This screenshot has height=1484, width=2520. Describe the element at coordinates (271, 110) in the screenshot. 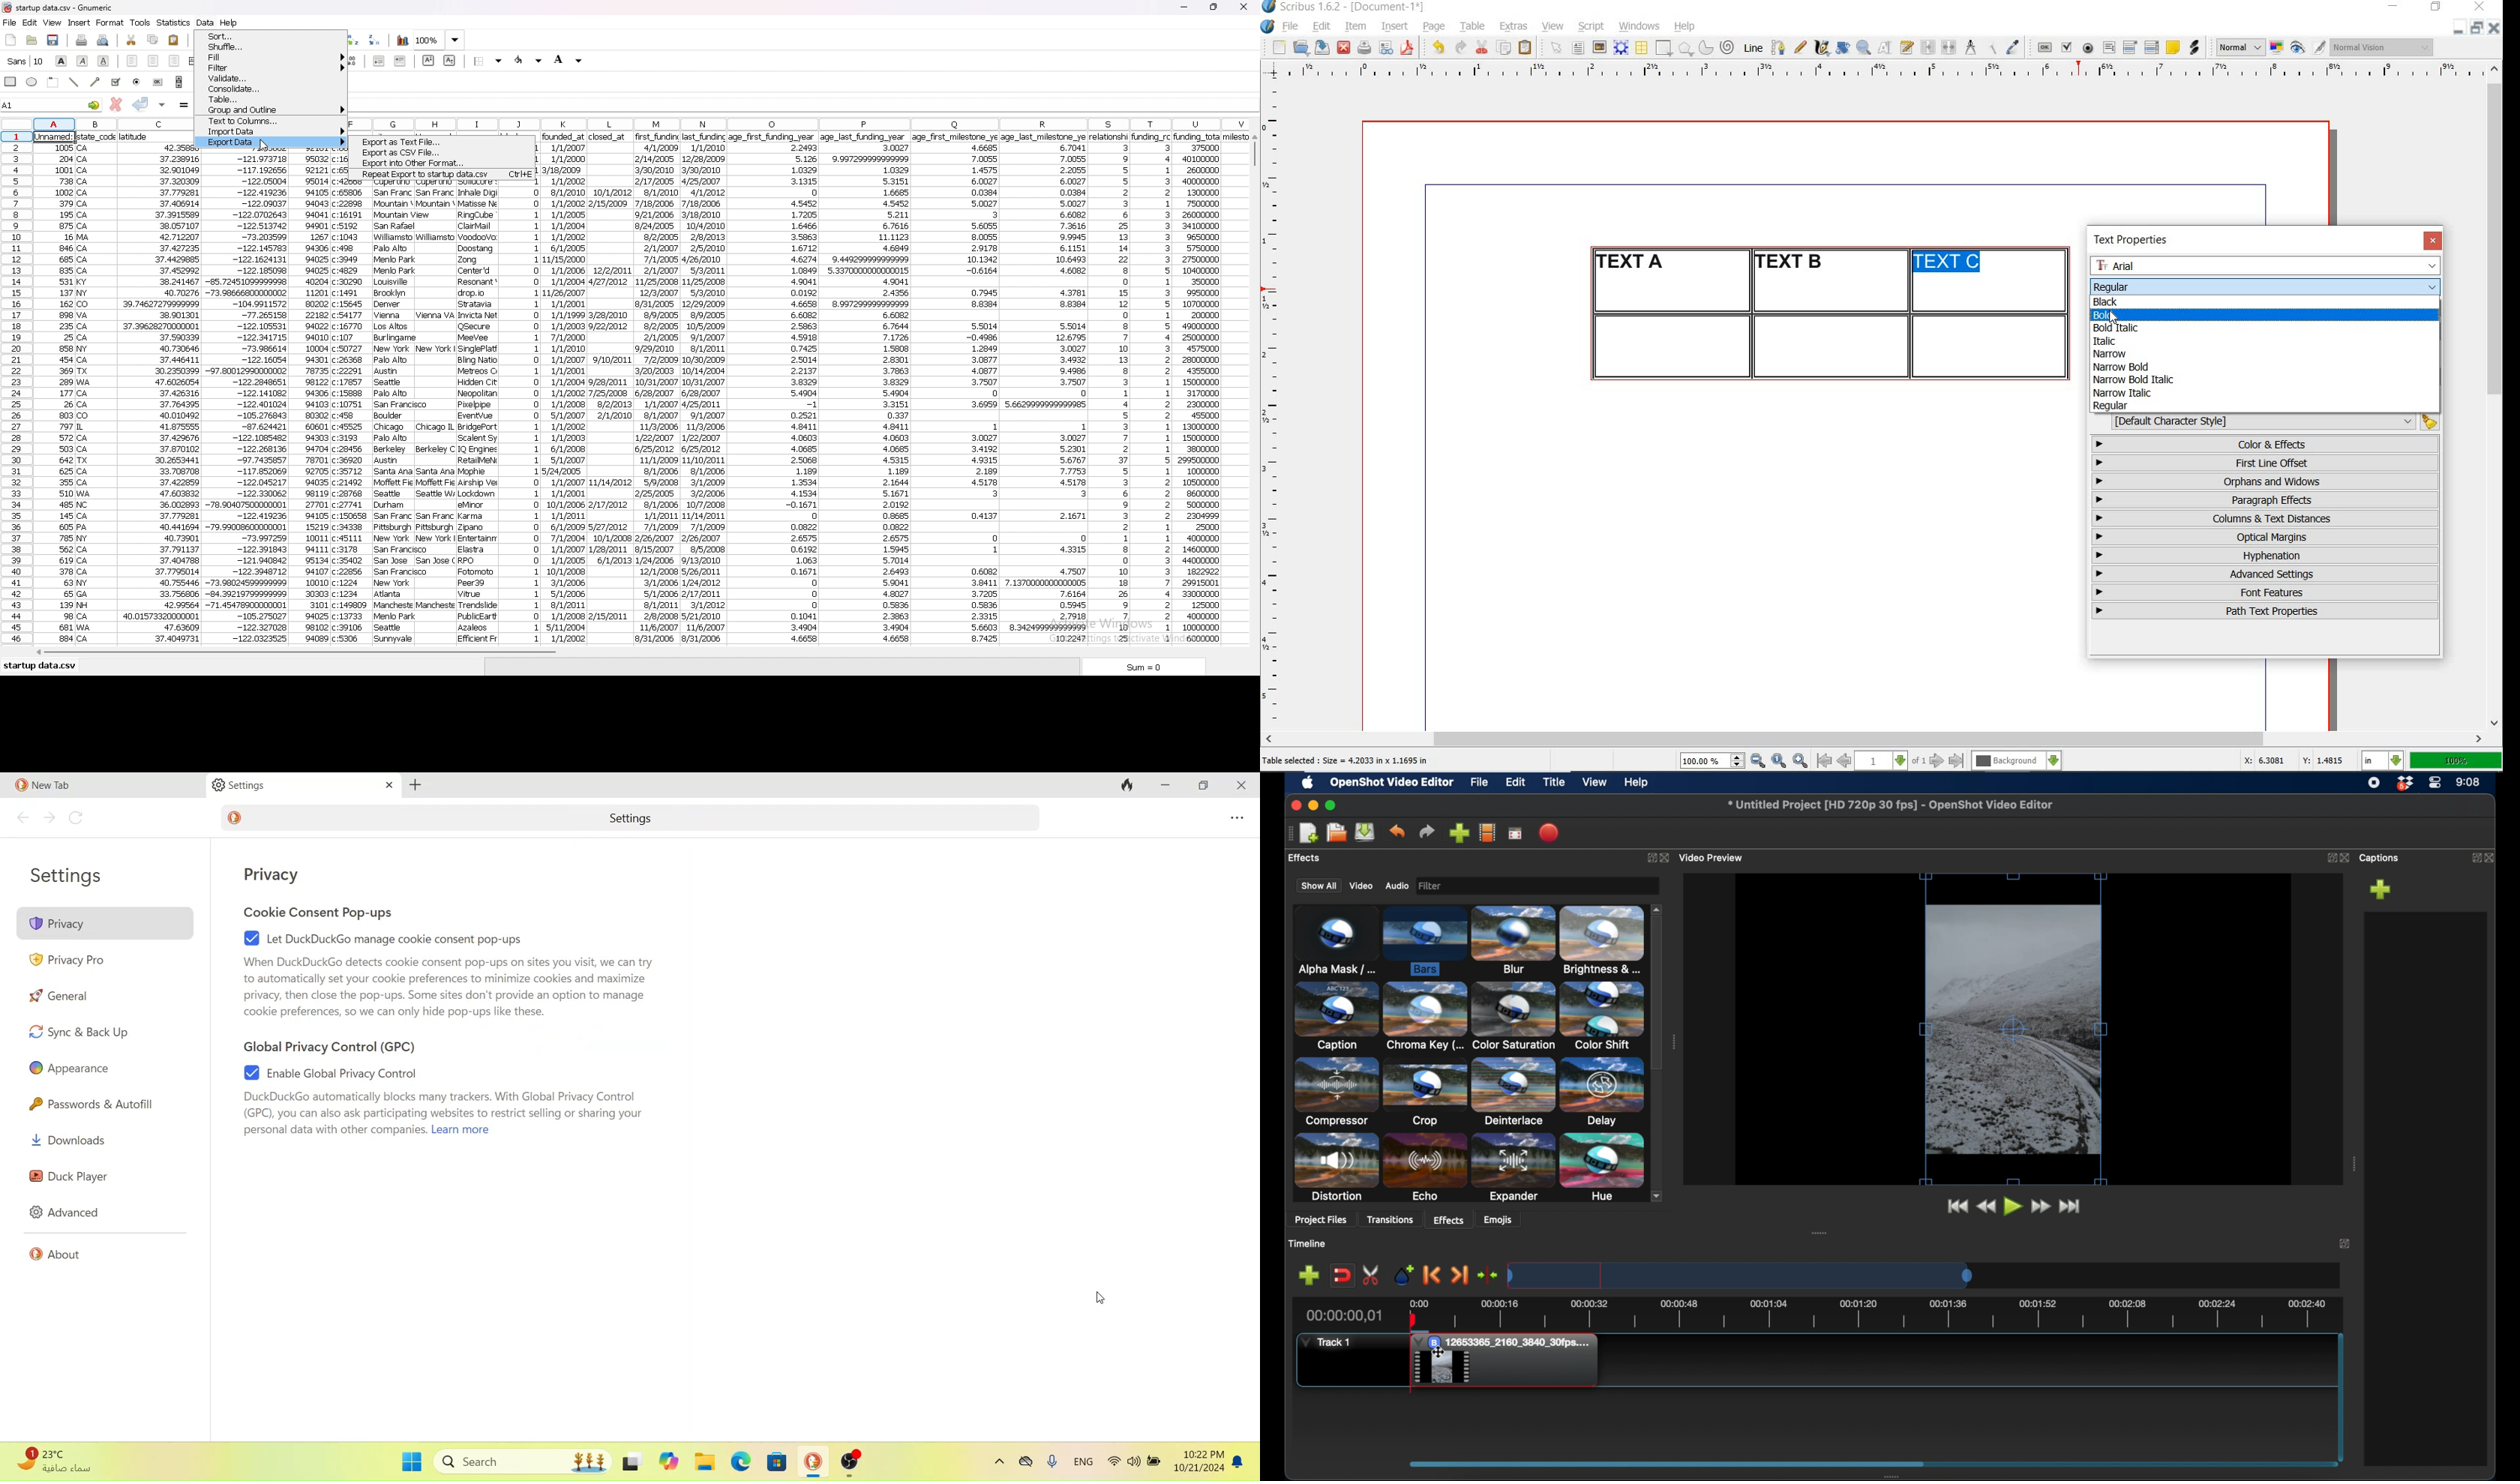

I see `group and outline` at that location.